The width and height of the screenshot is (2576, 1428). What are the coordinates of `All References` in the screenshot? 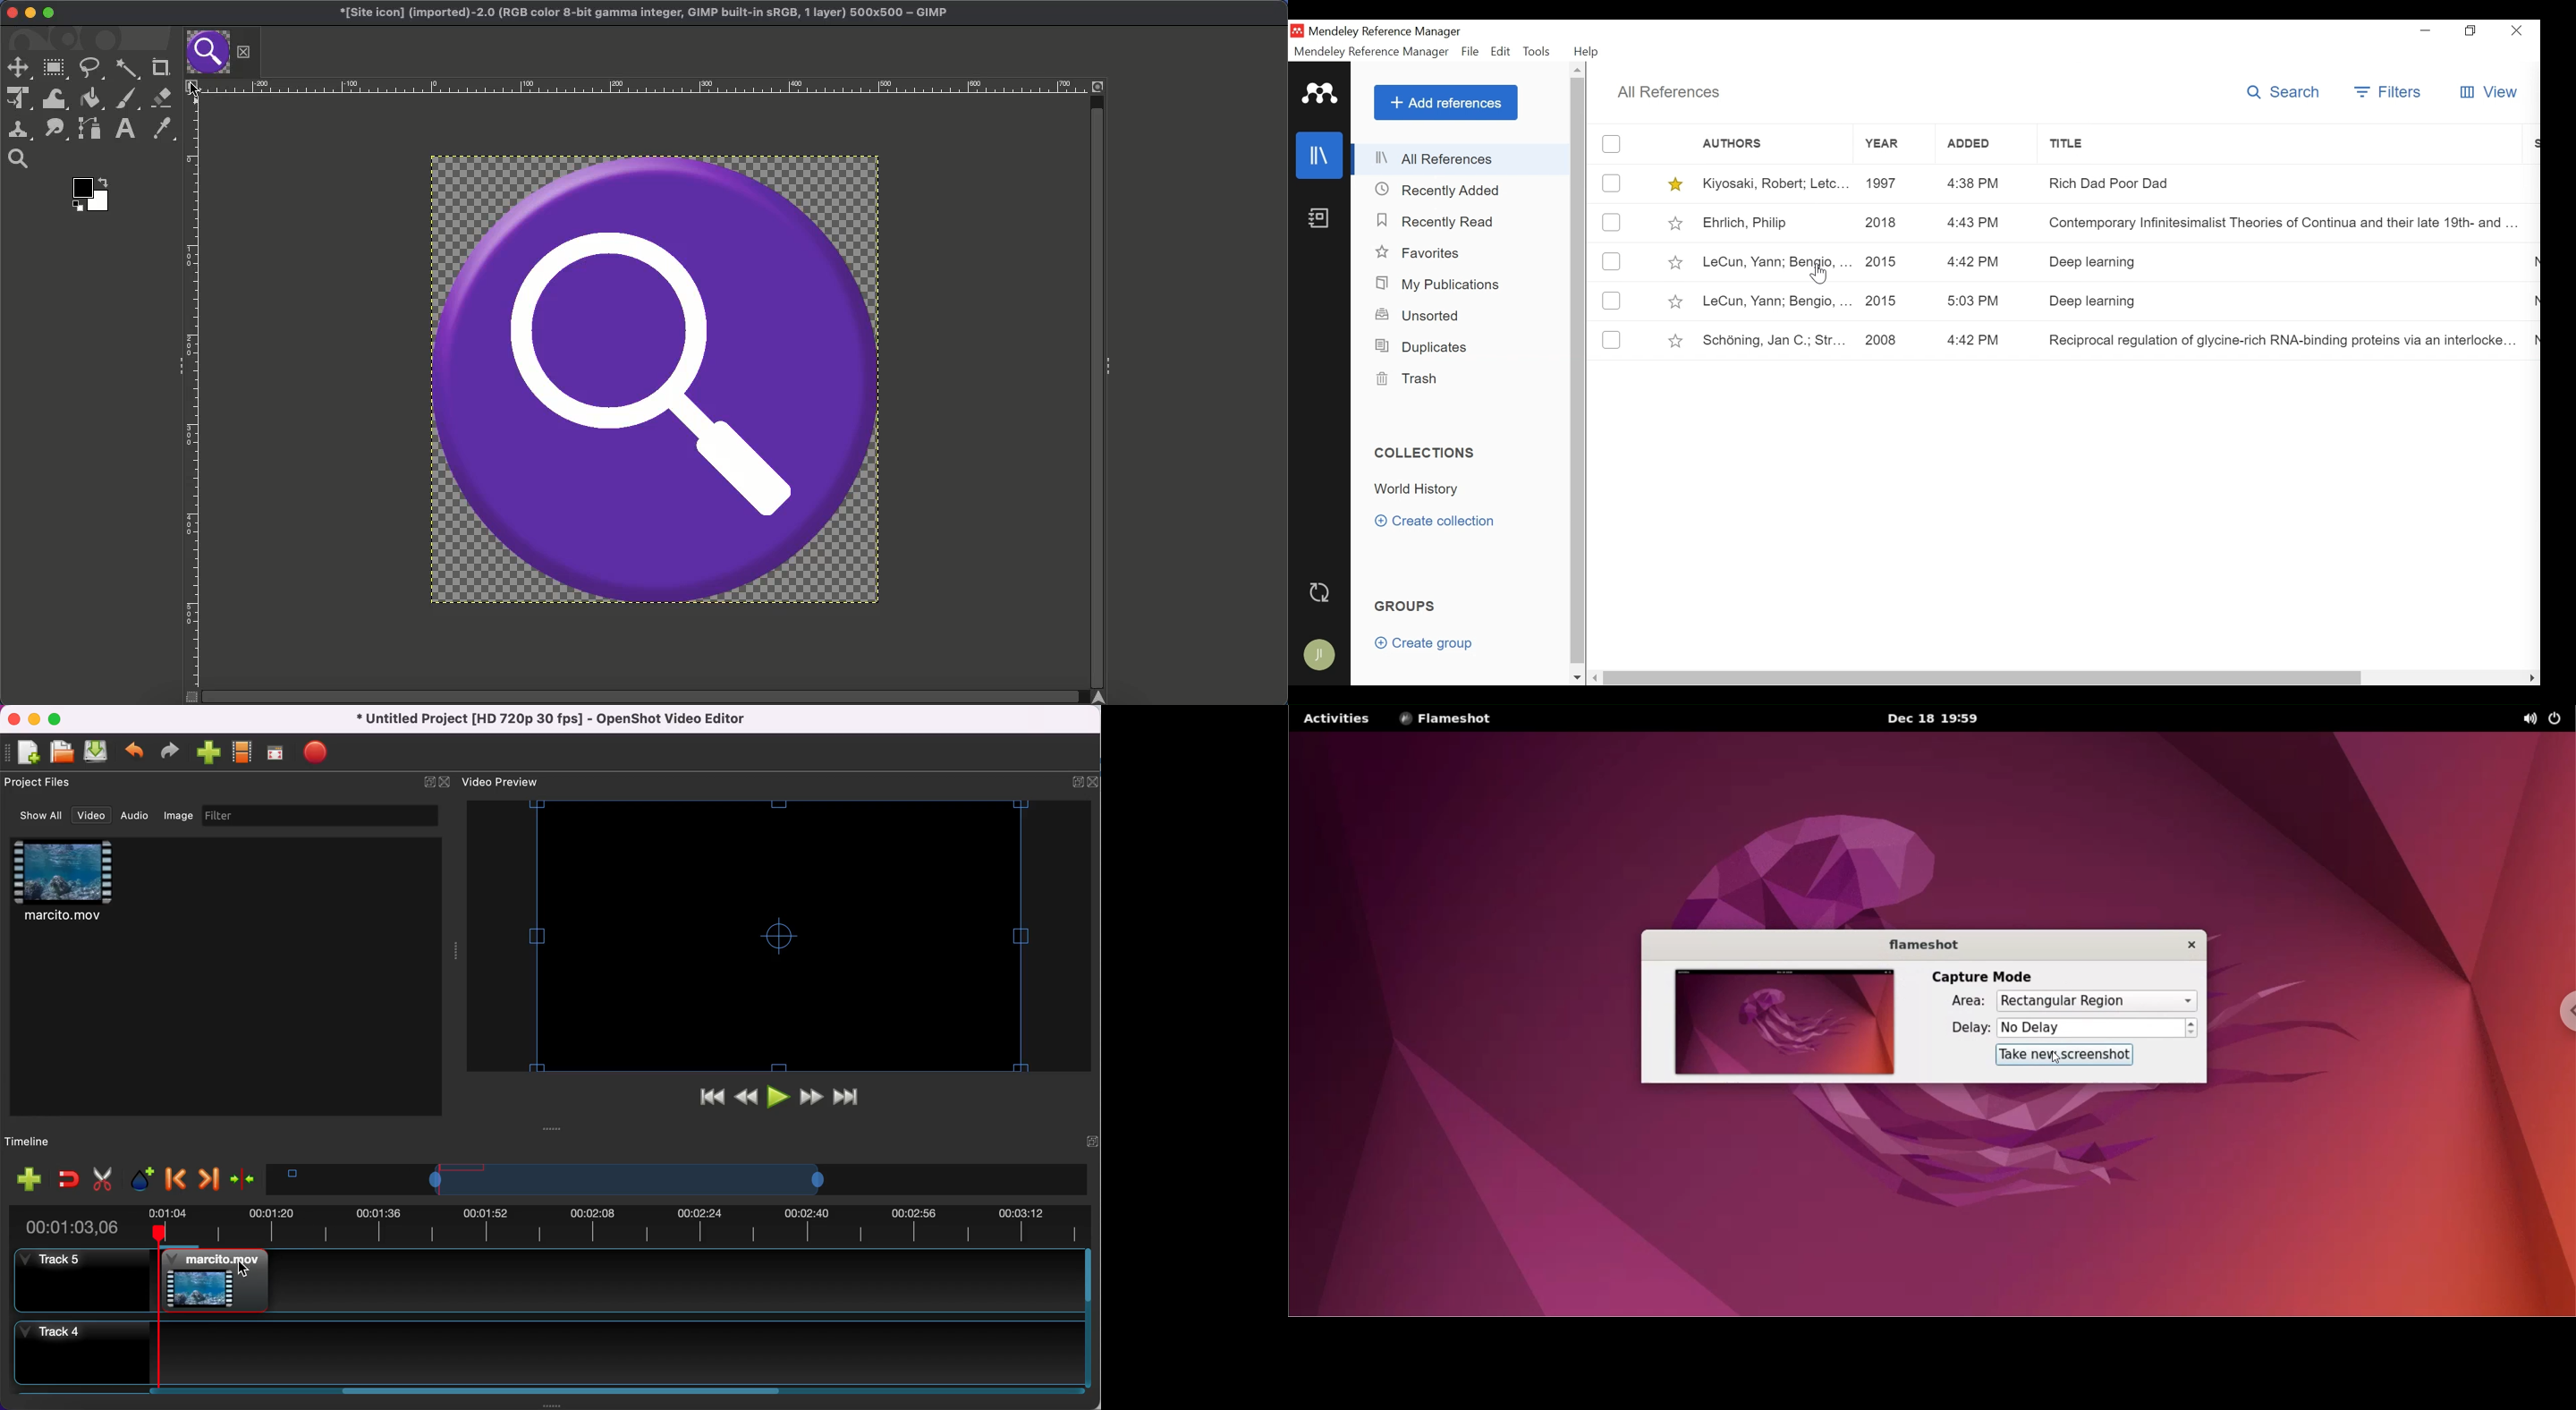 It's located at (1670, 92).